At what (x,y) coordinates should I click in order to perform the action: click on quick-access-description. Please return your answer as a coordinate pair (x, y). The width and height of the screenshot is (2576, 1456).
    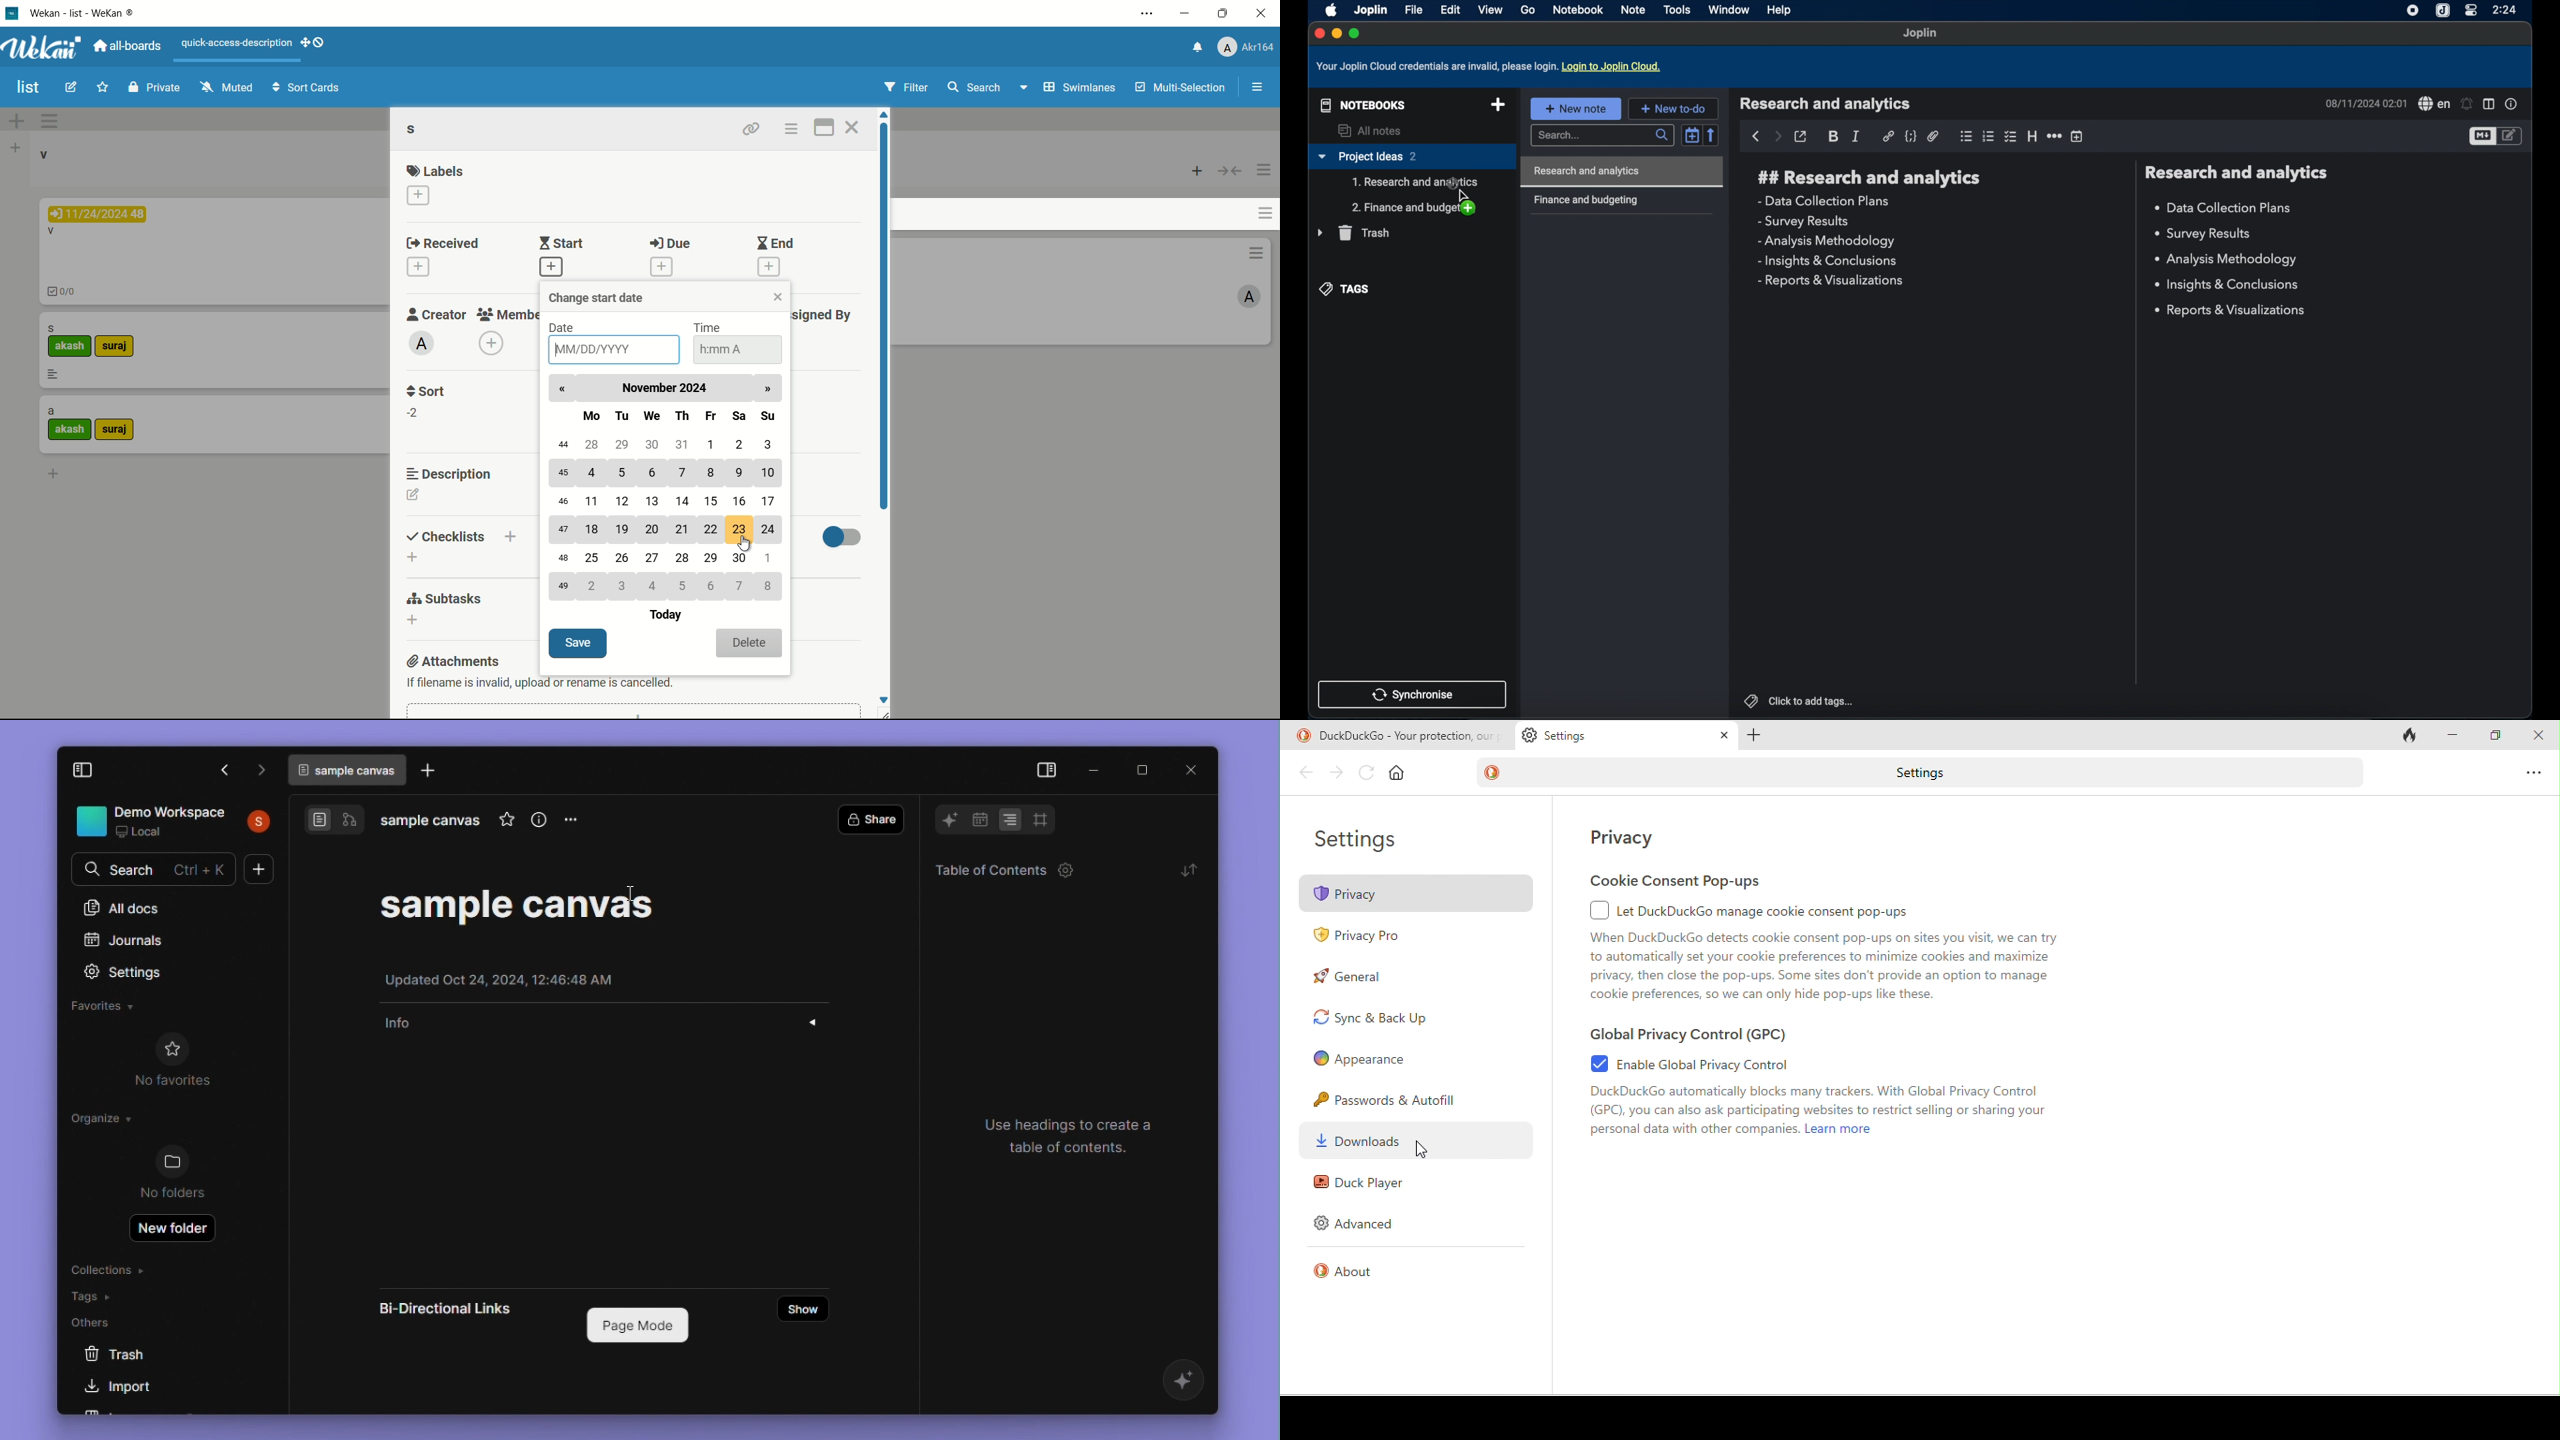
    Looking at the image, I should click on (238, 43).